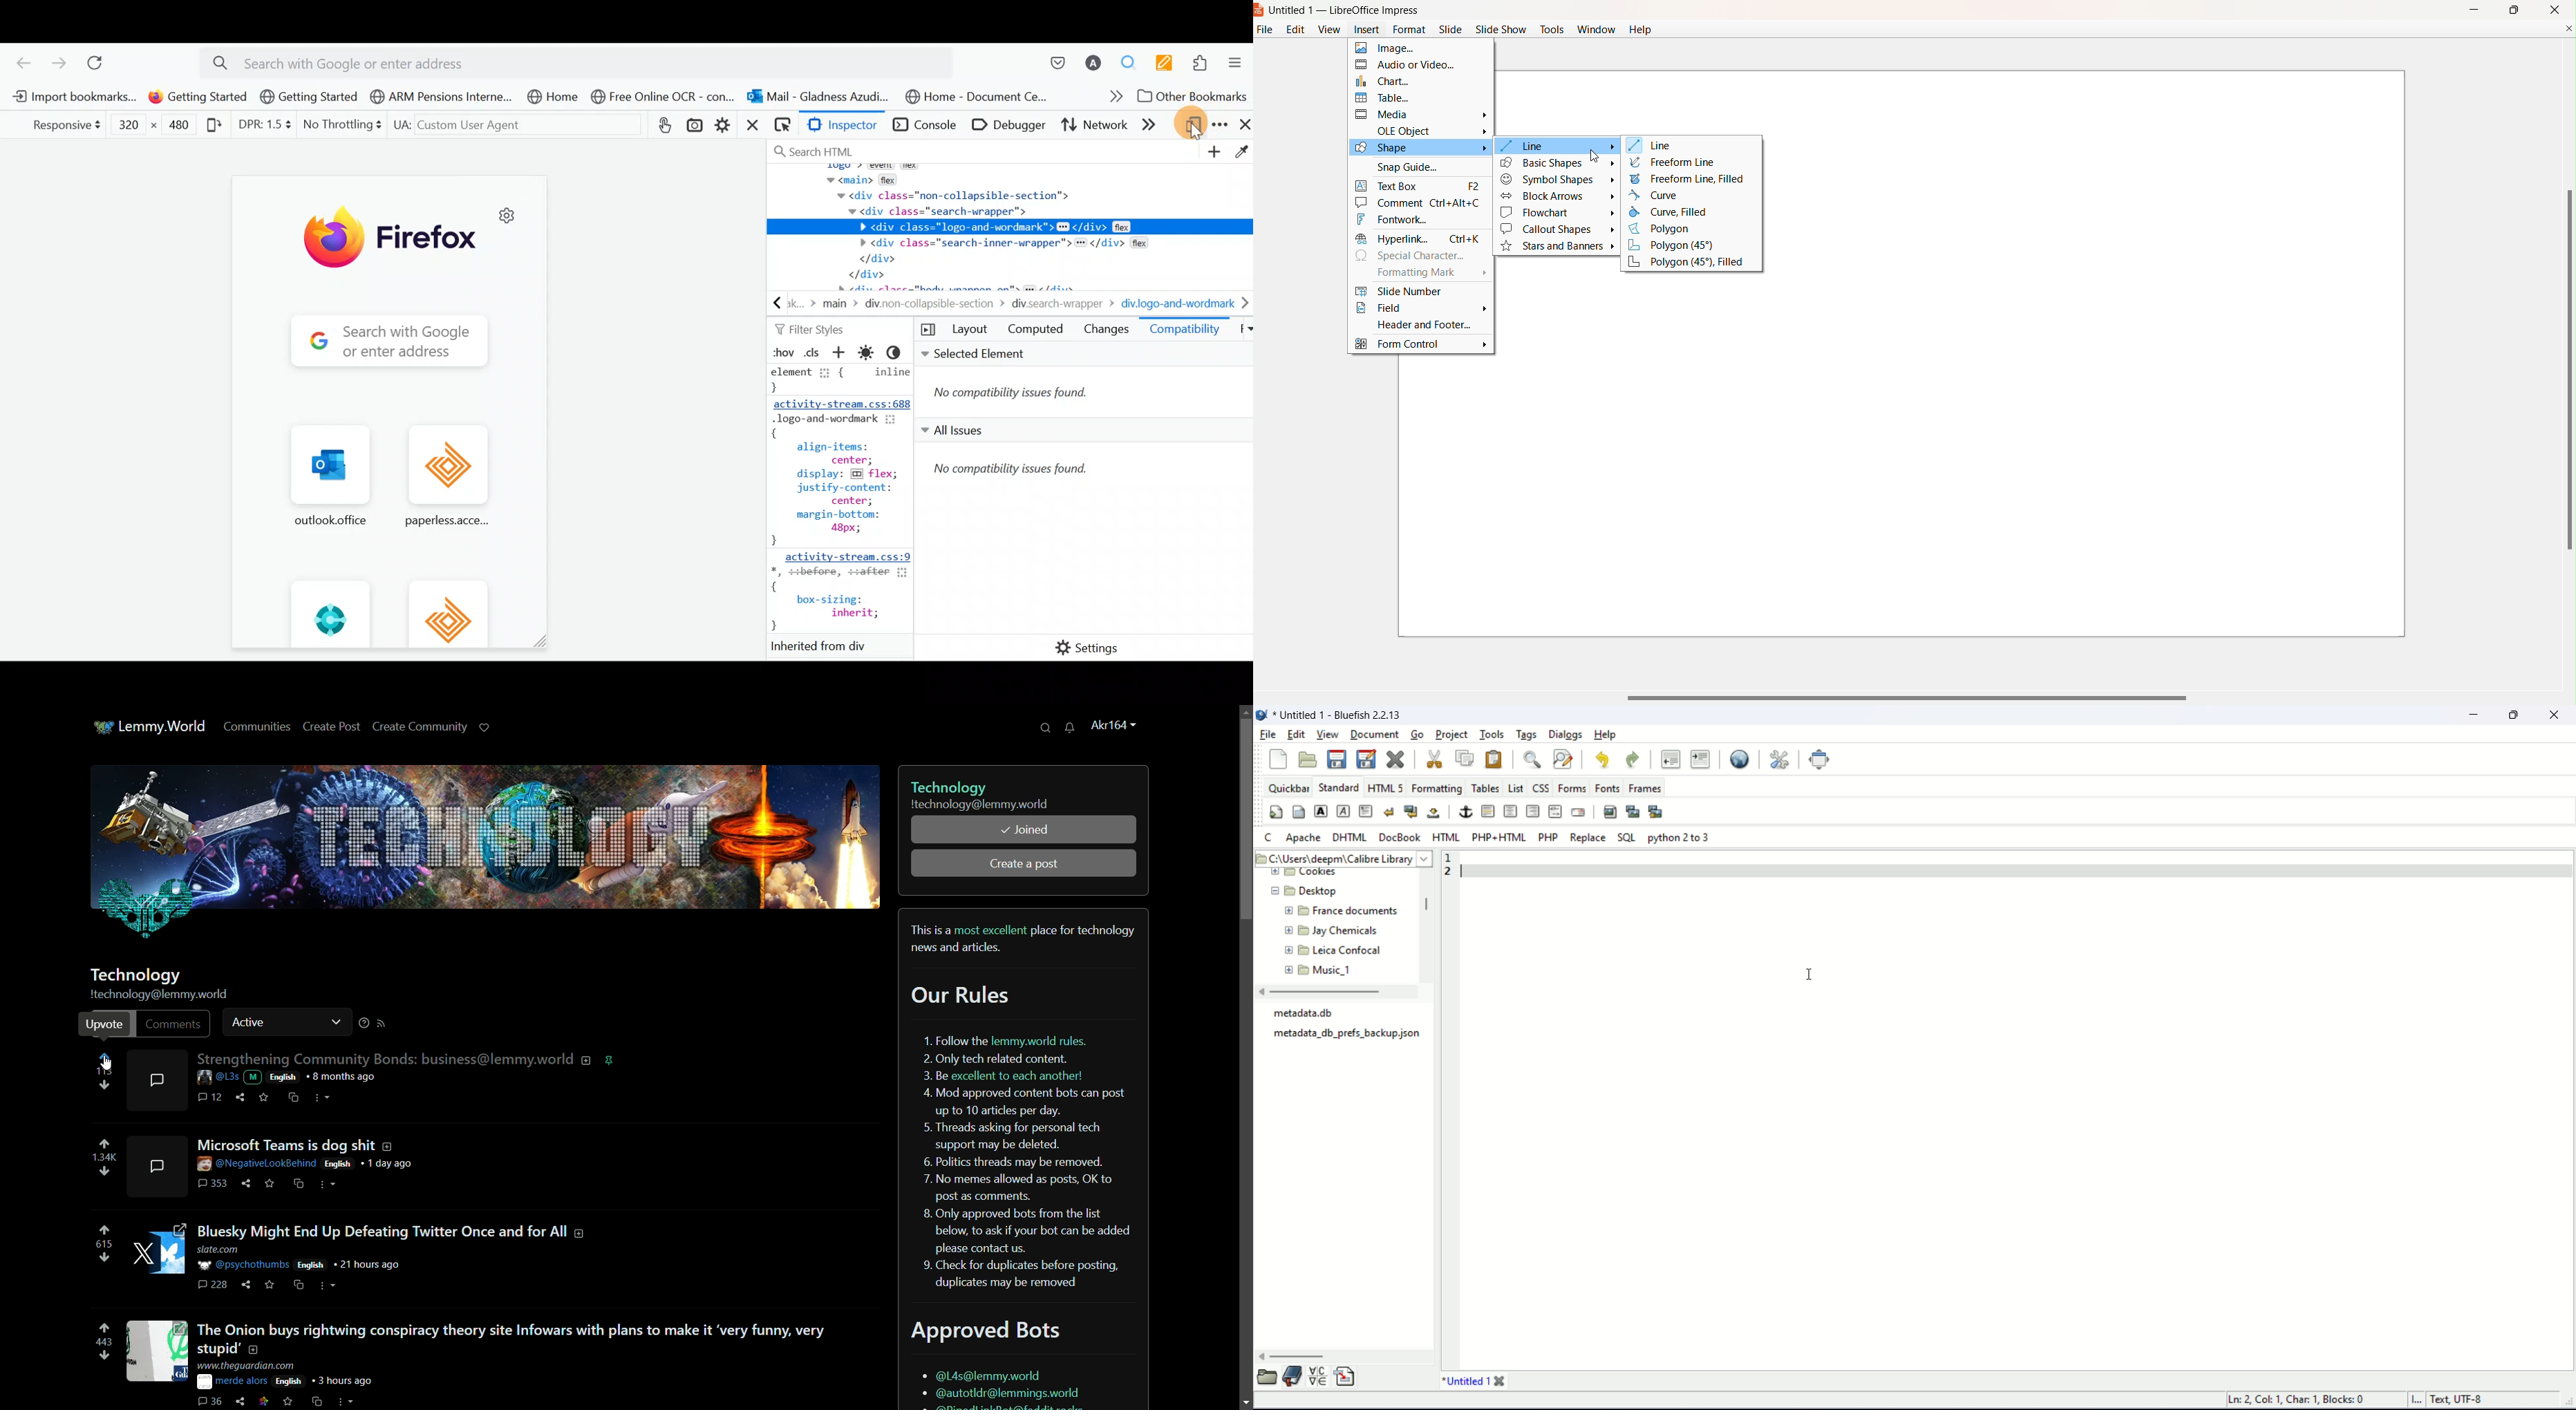 The width and height of the screenshot is (2576, 1428). I want to click on Line, so click(1655, 146).